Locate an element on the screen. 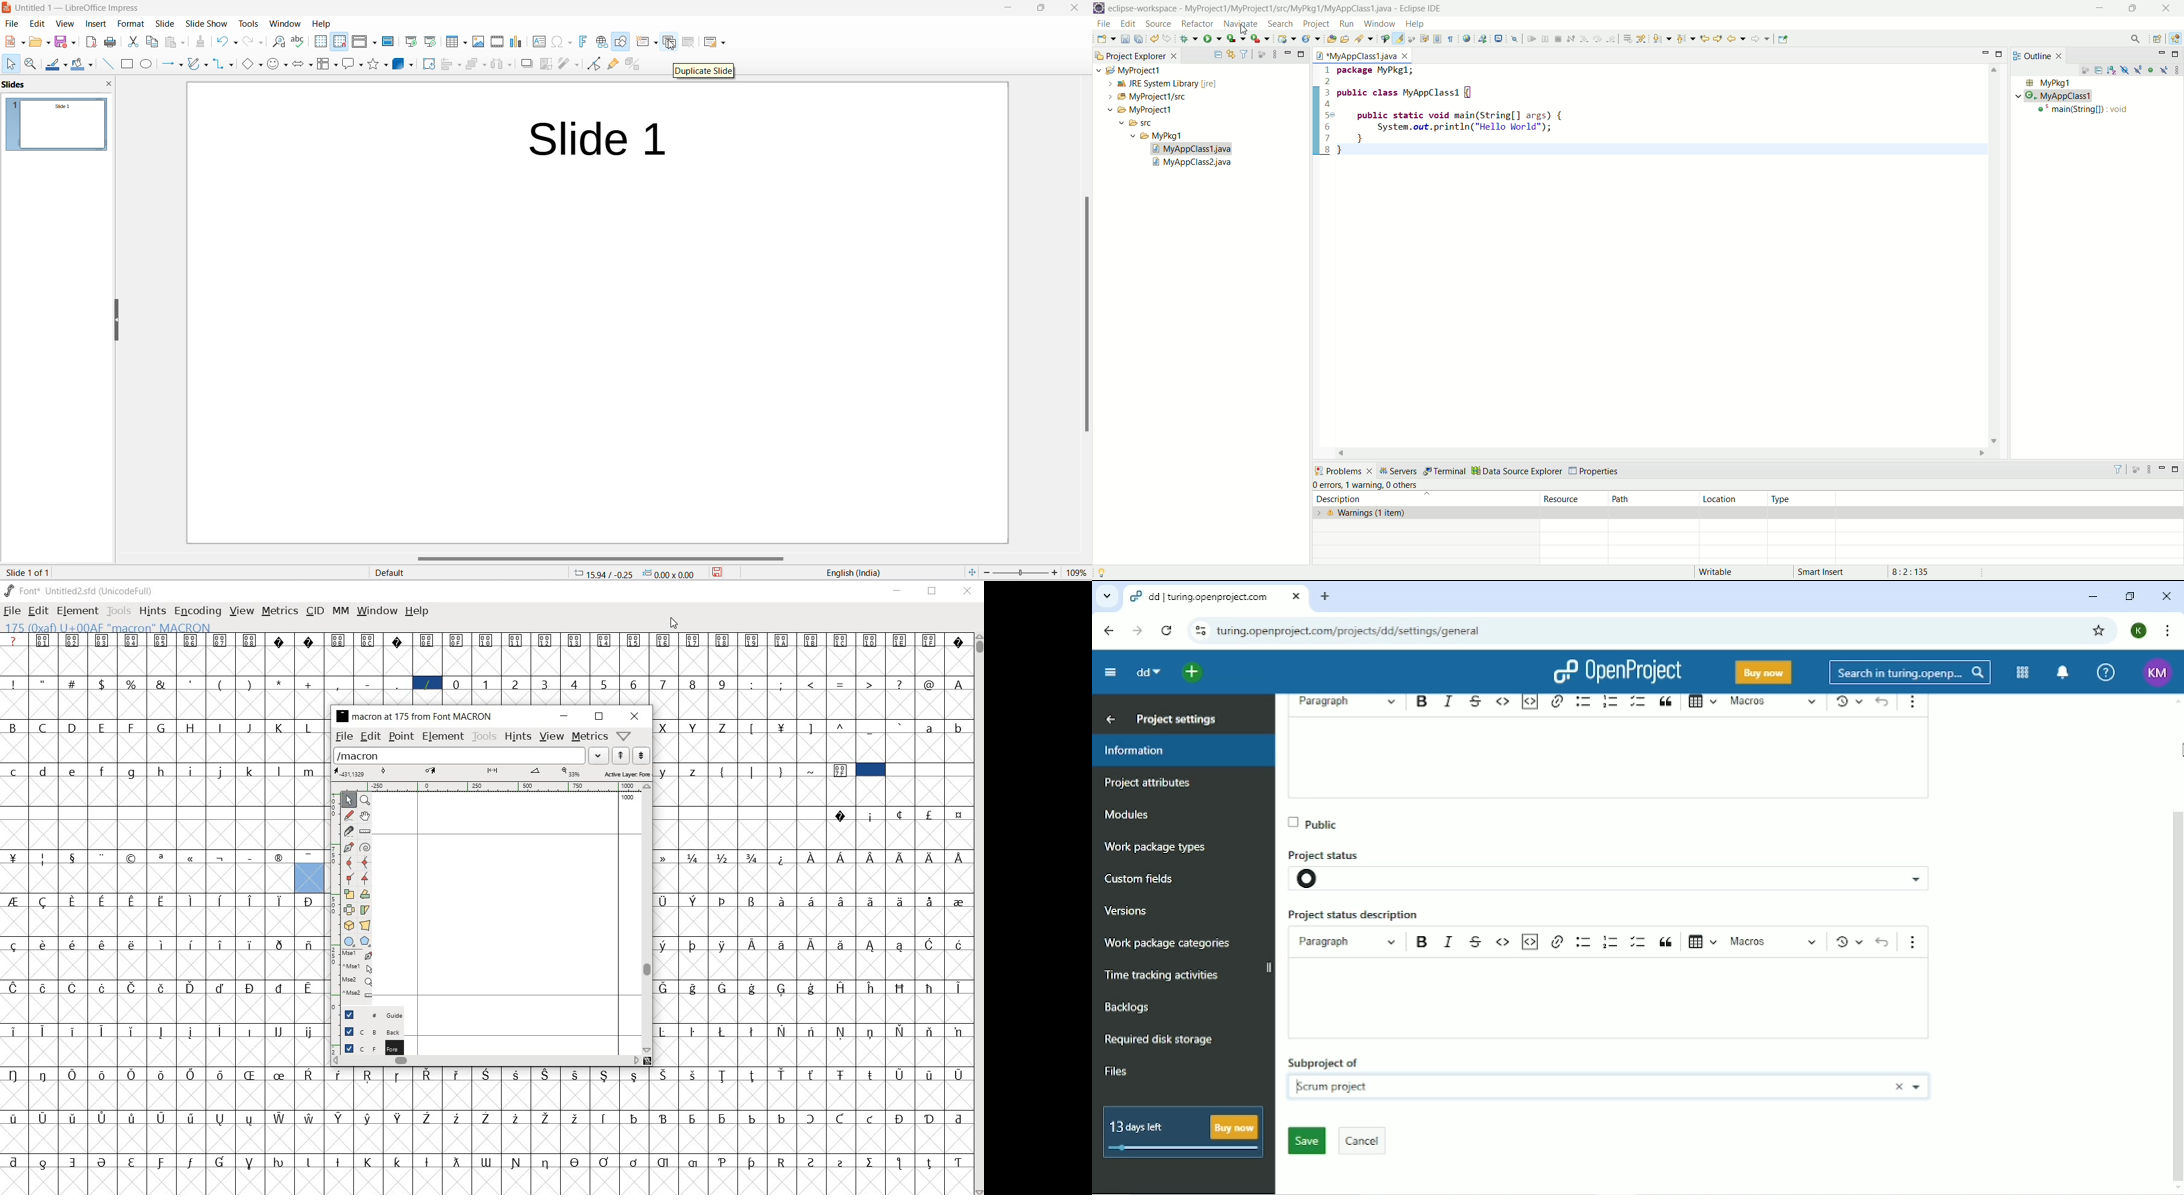  Symbol is located at coordinates (253, 1119).